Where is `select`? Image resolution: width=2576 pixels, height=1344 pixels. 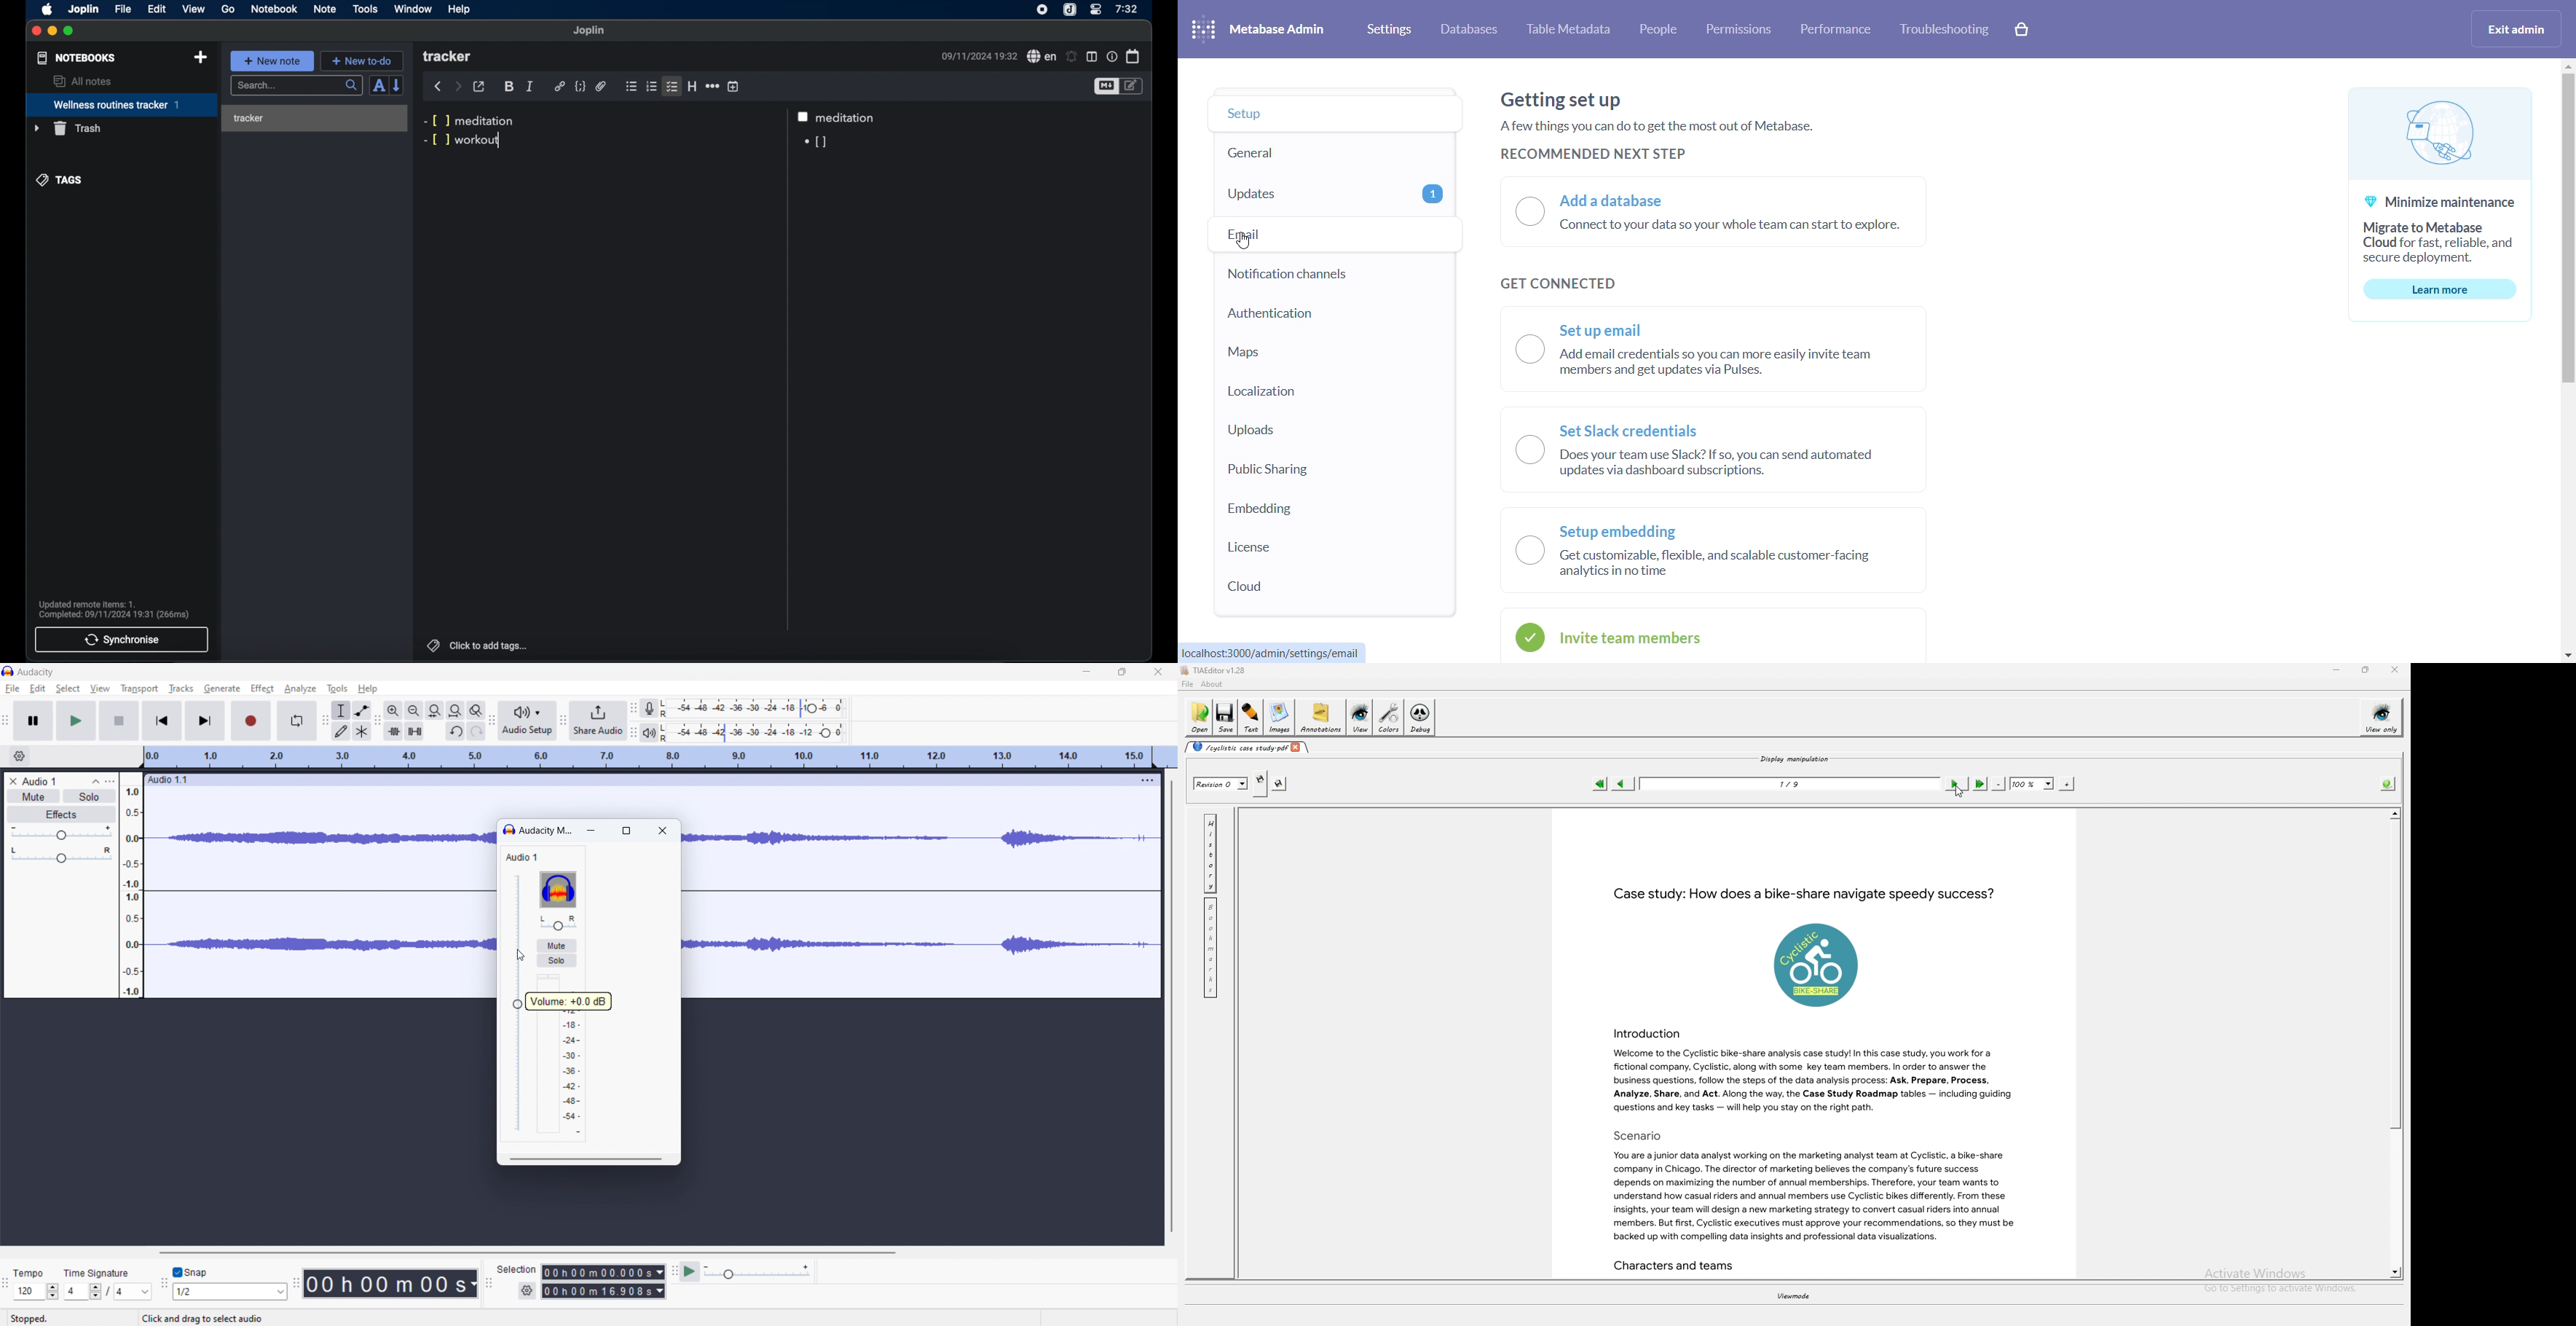 select is located at coordinates (68, 689).